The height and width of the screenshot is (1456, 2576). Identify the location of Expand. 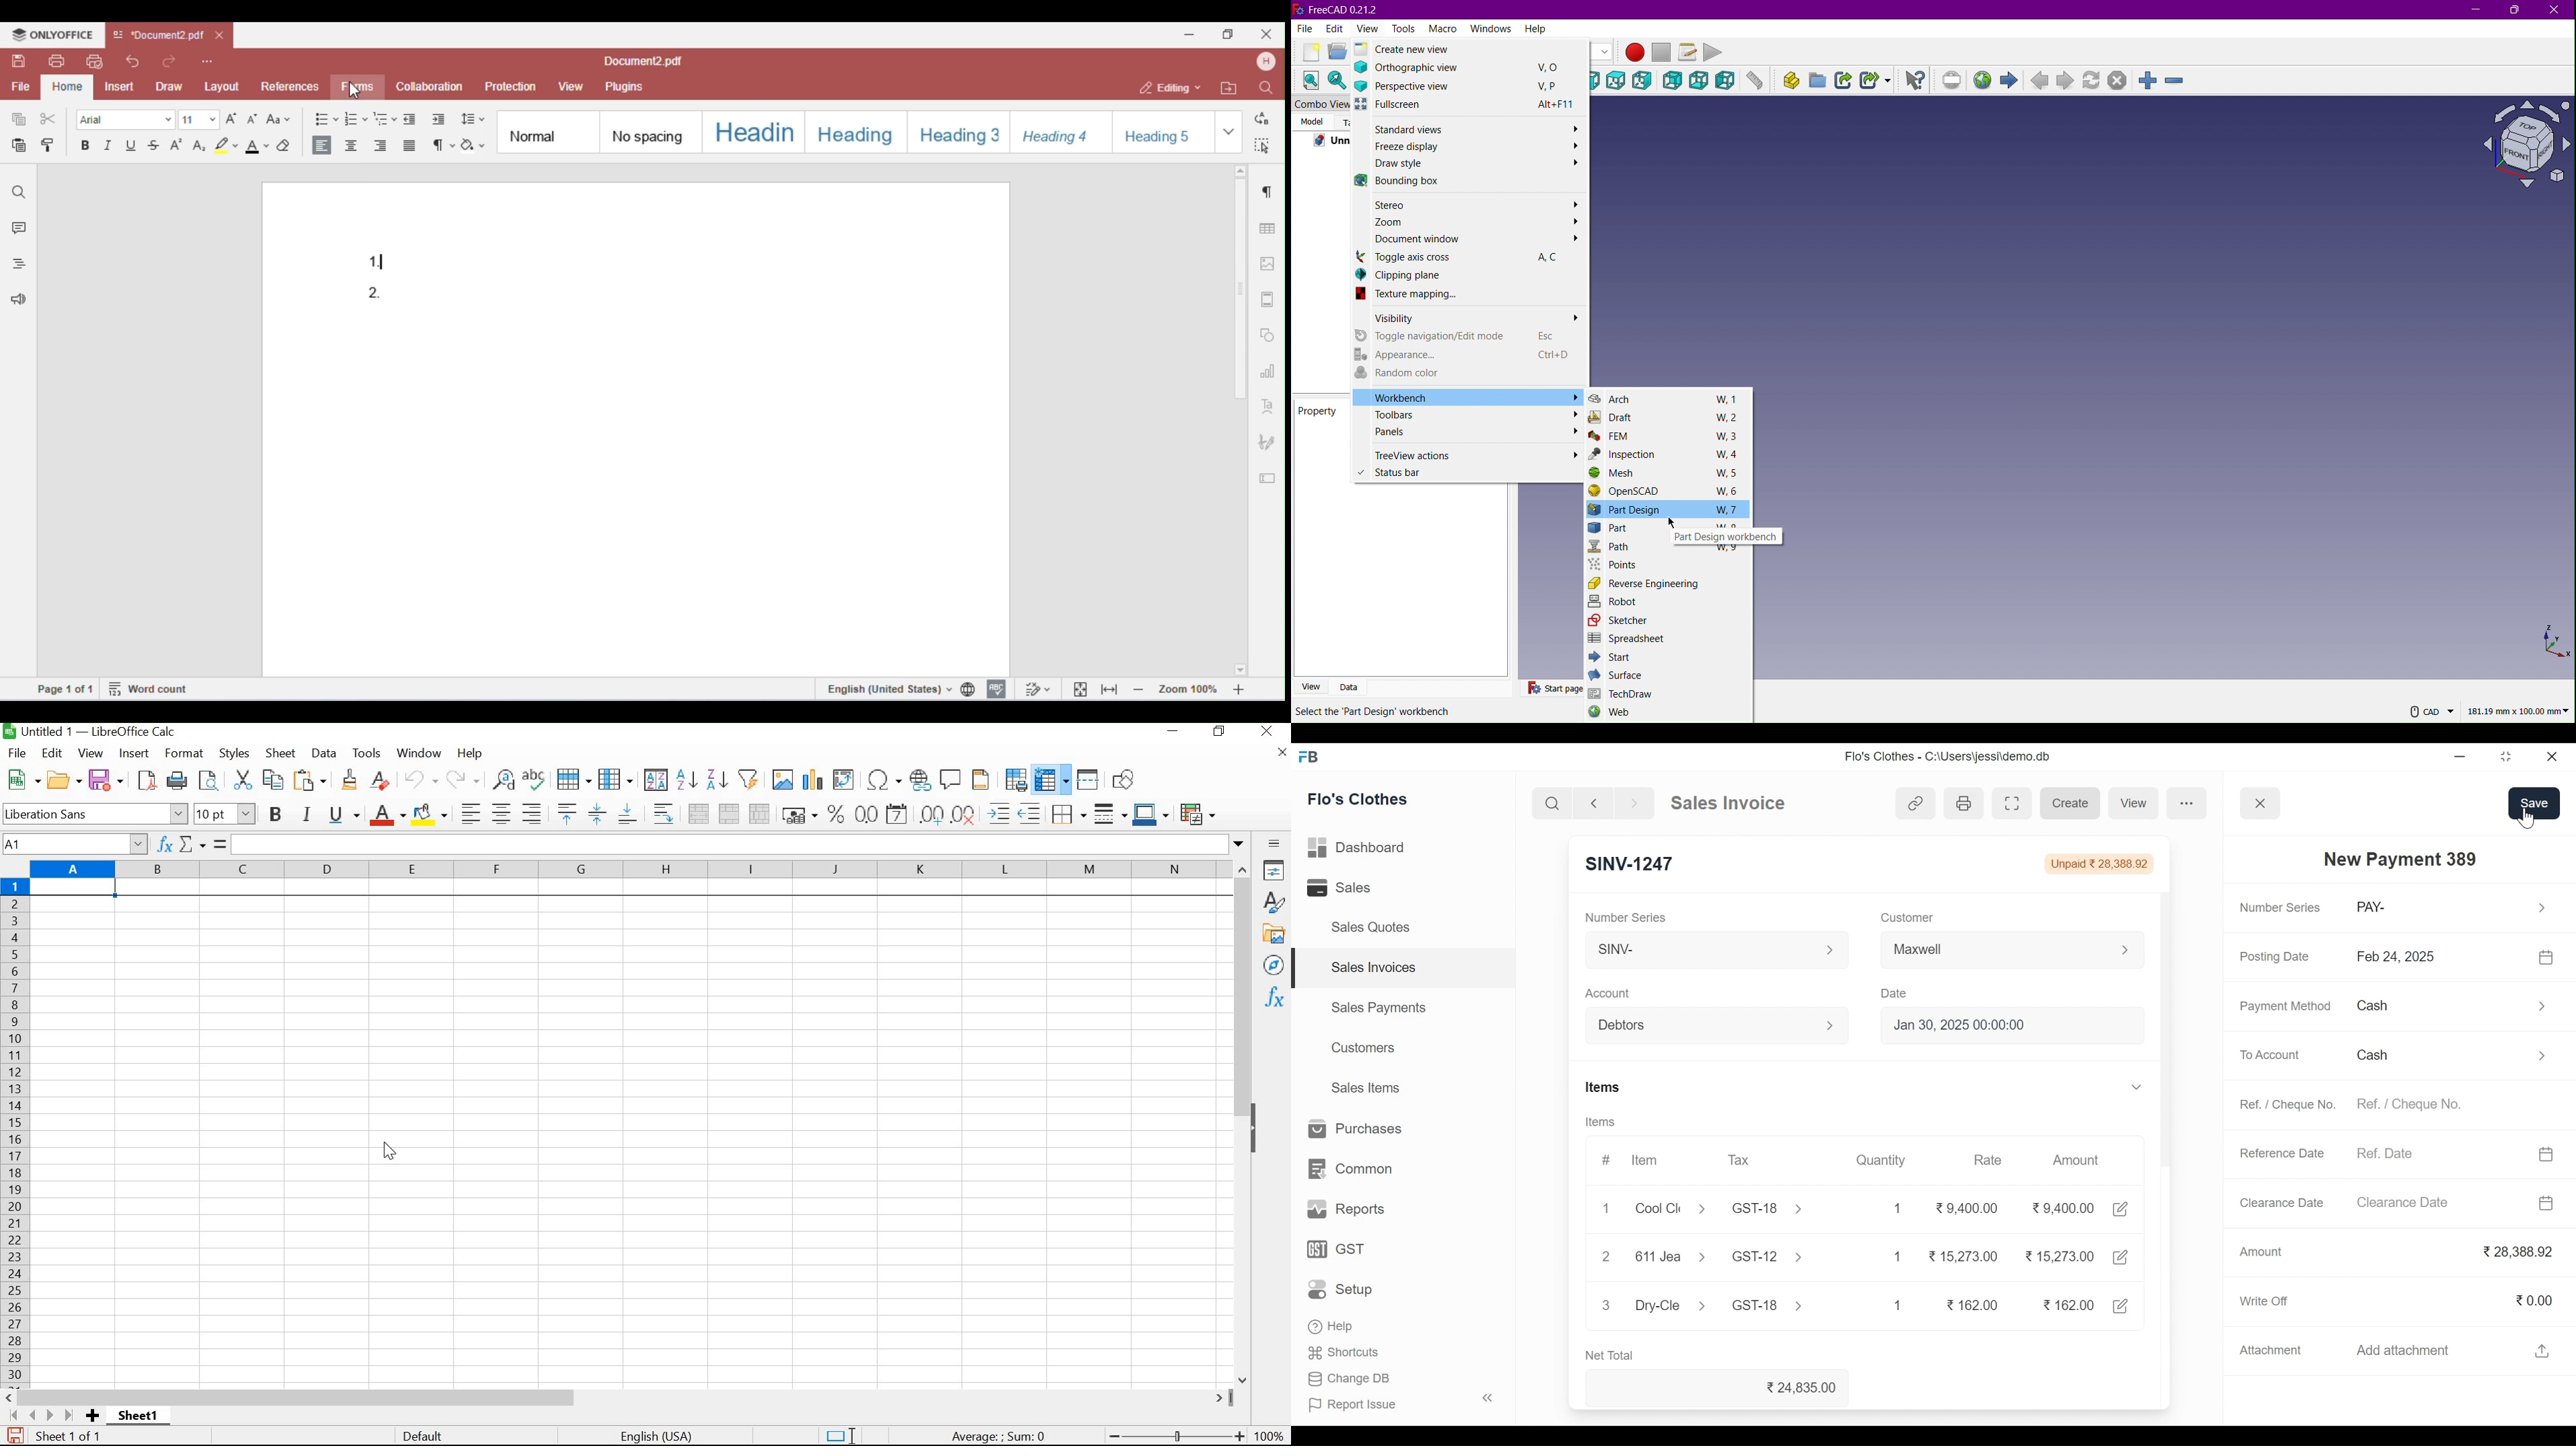
(2543, 1055).